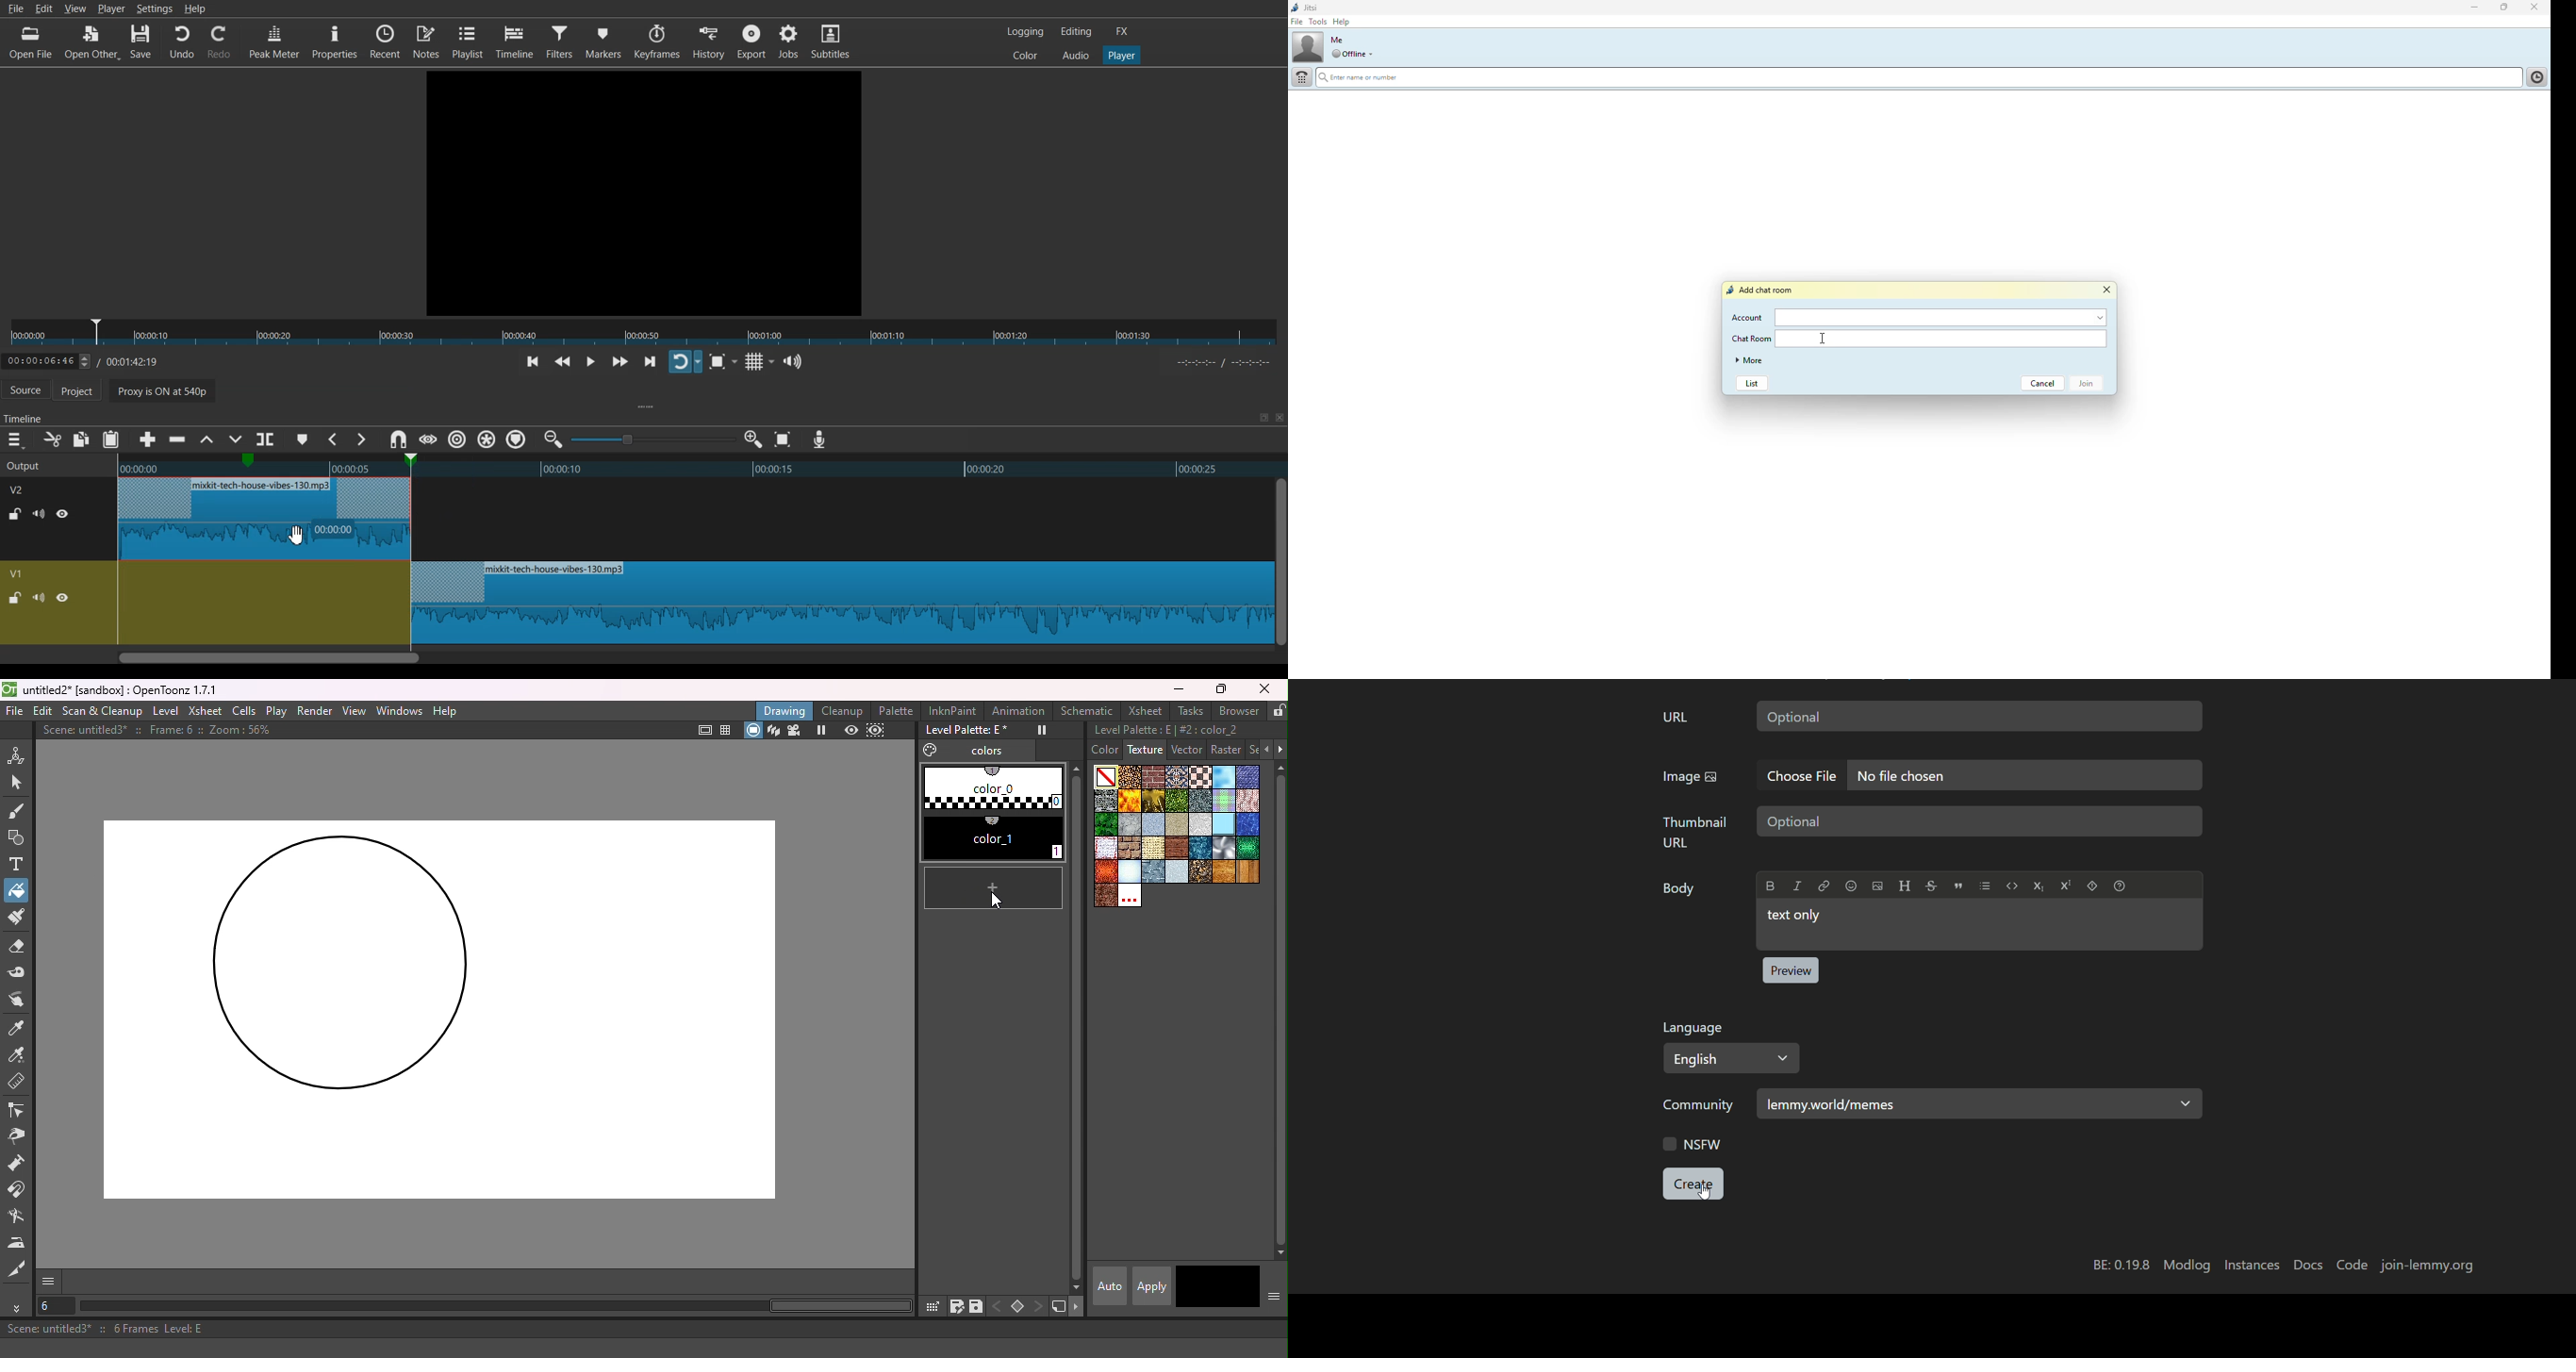 The width and height of the screenshot is (2576, 1372). Describe the element at coordinates (1979, 925) in the screenshot. I see `text box` at that location.